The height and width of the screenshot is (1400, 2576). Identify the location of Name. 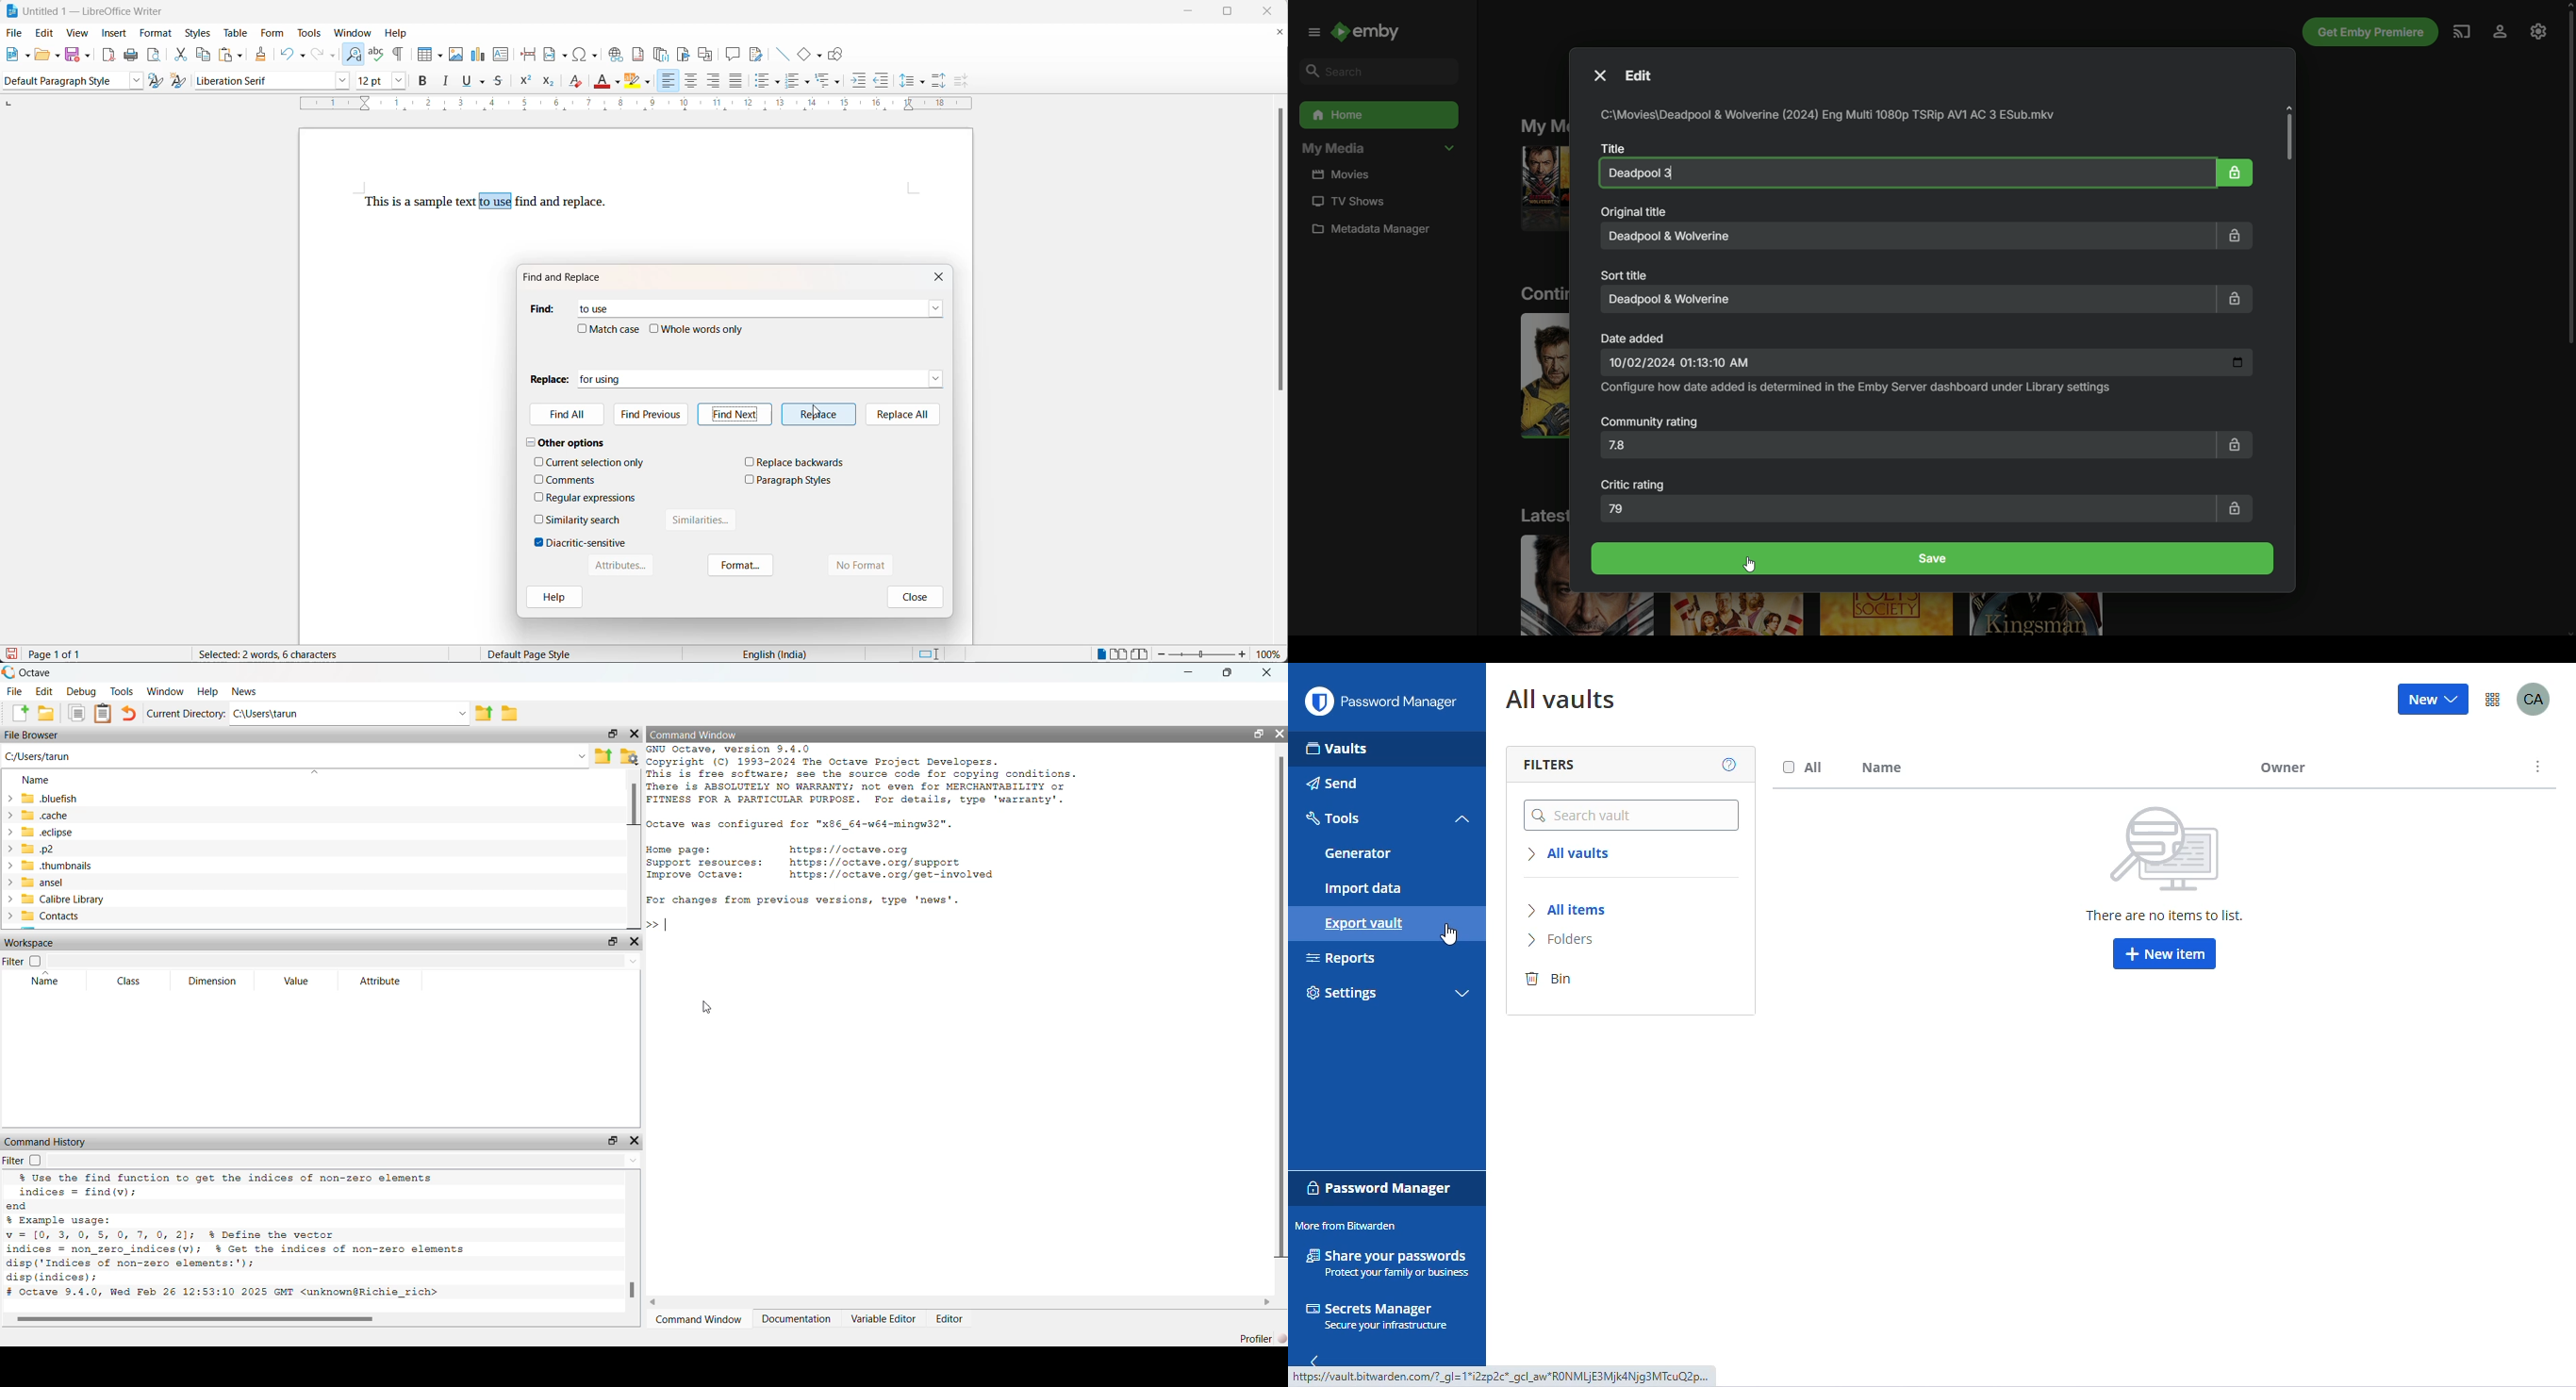
(46, 983).